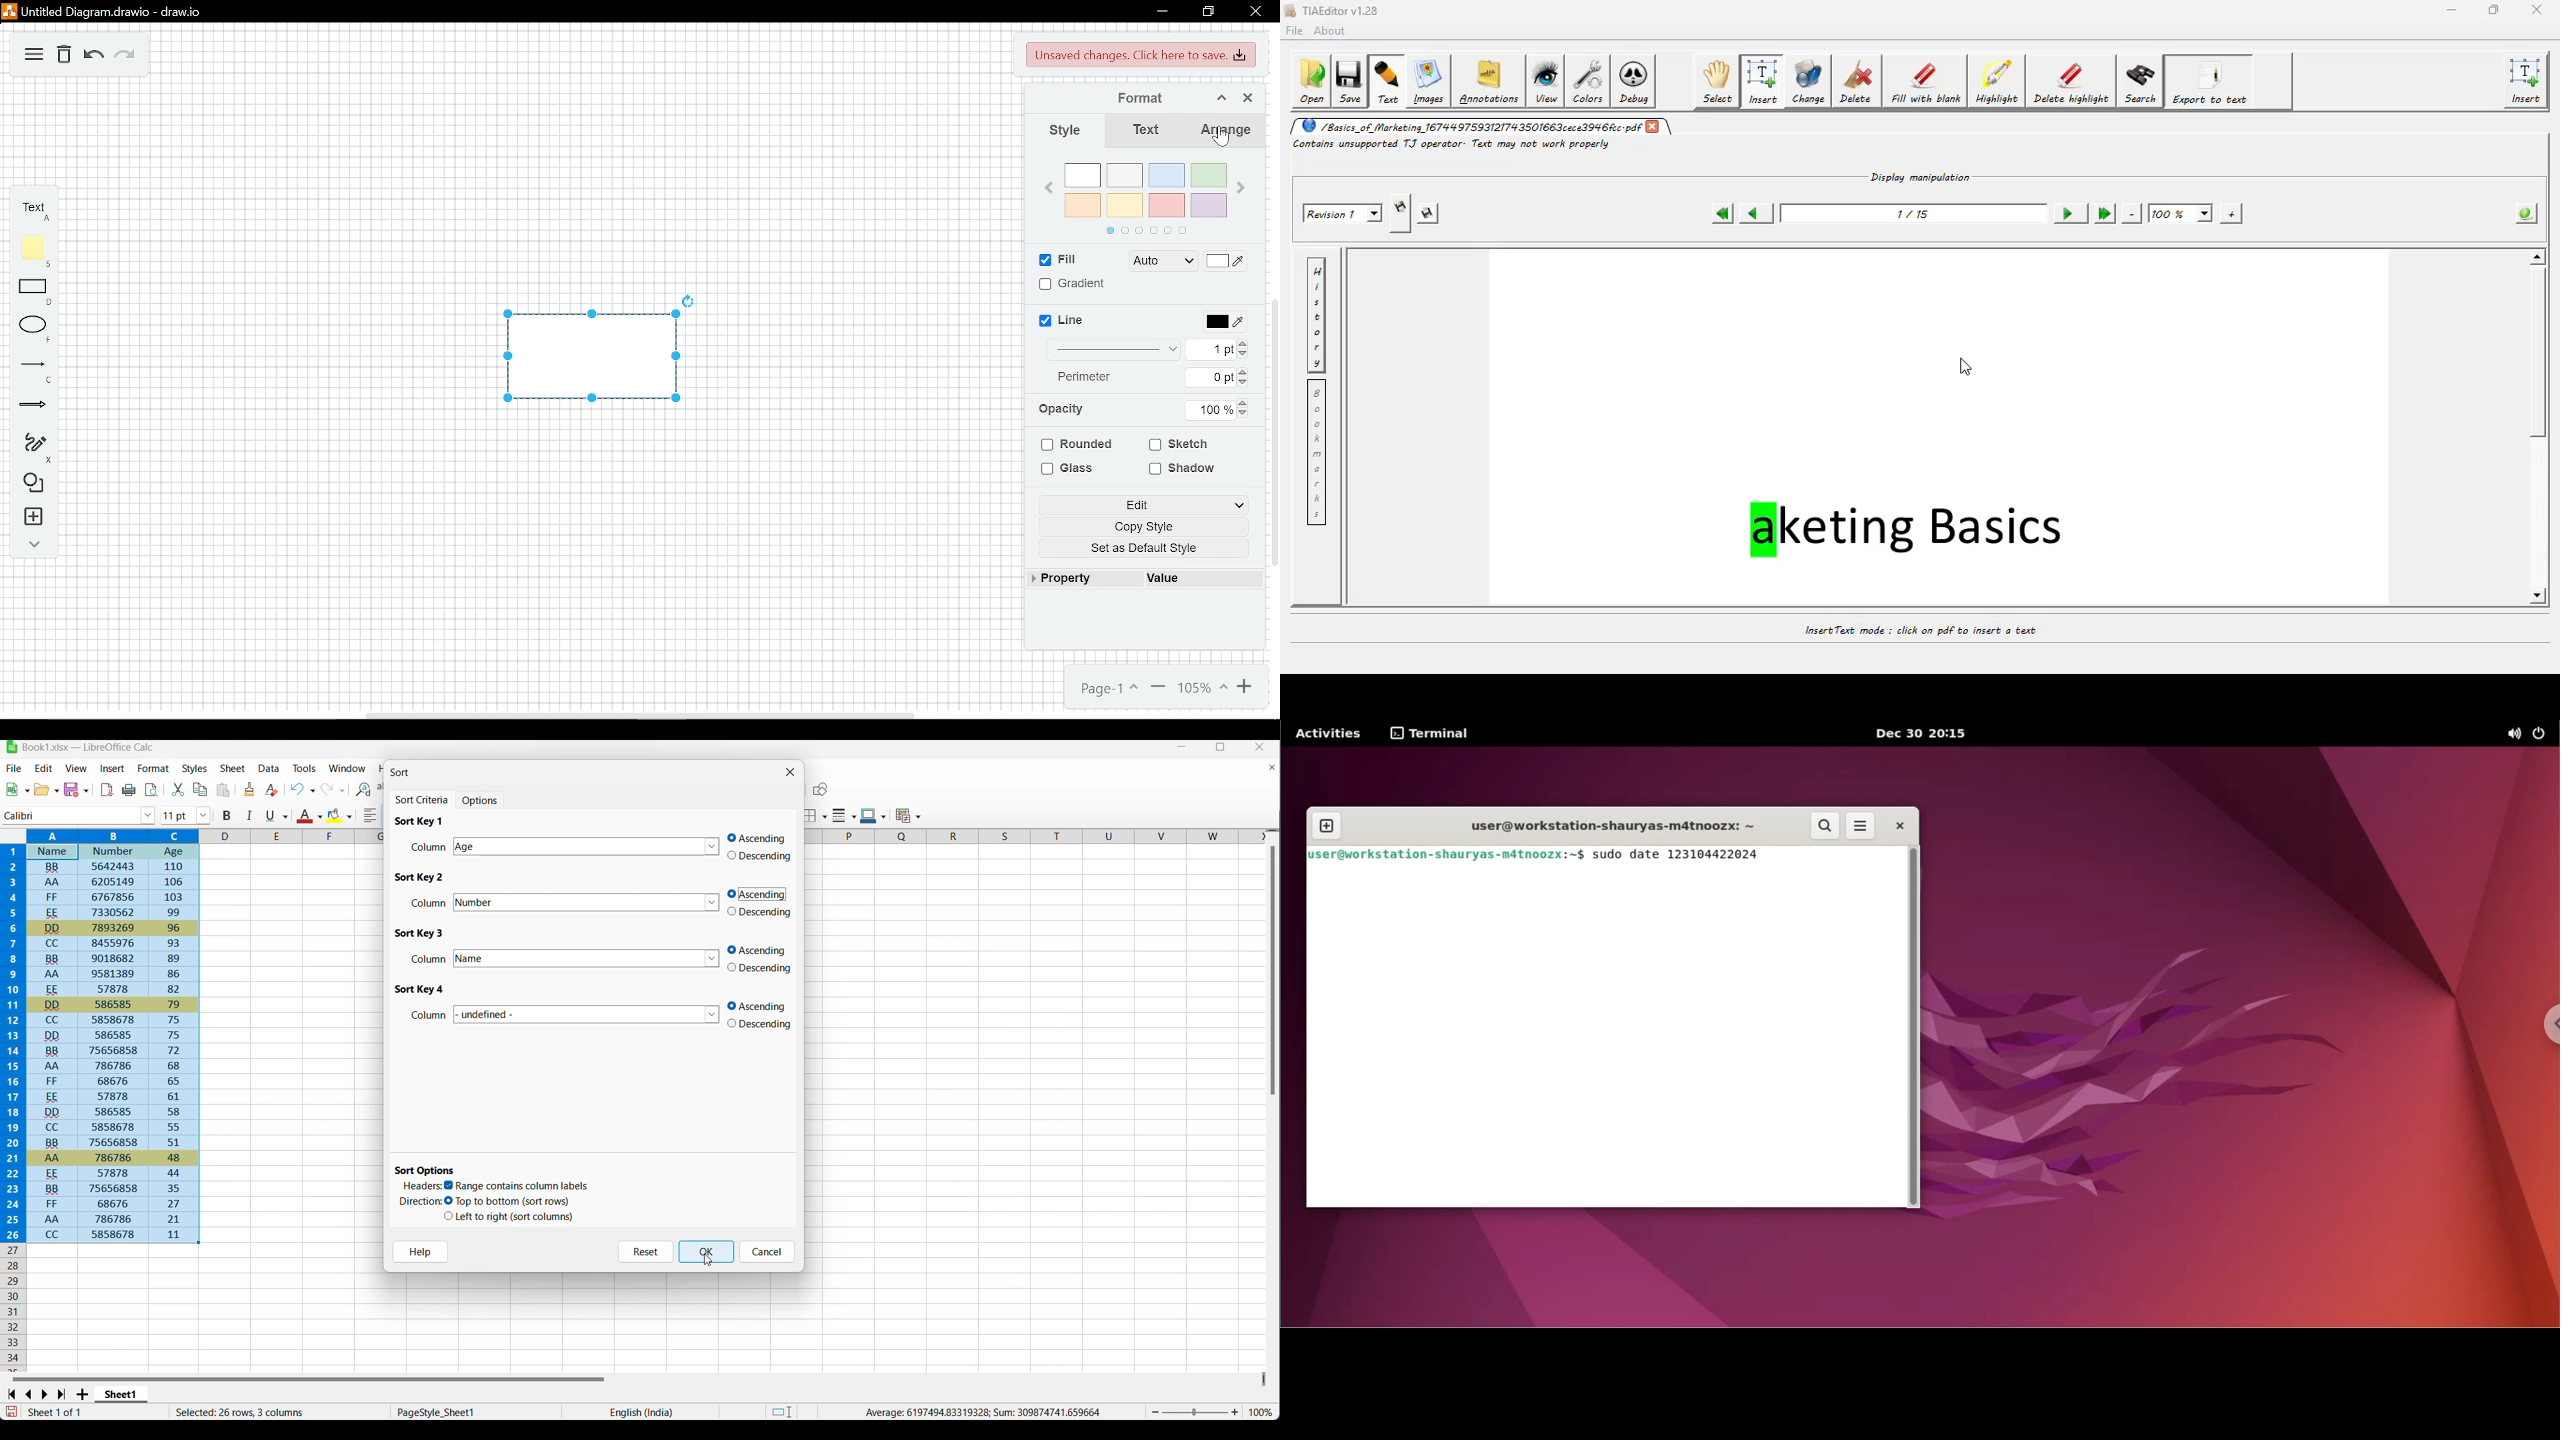 The height and width of the screenshot is (1456, 2576). I want to click on value, so click(1171, 581).